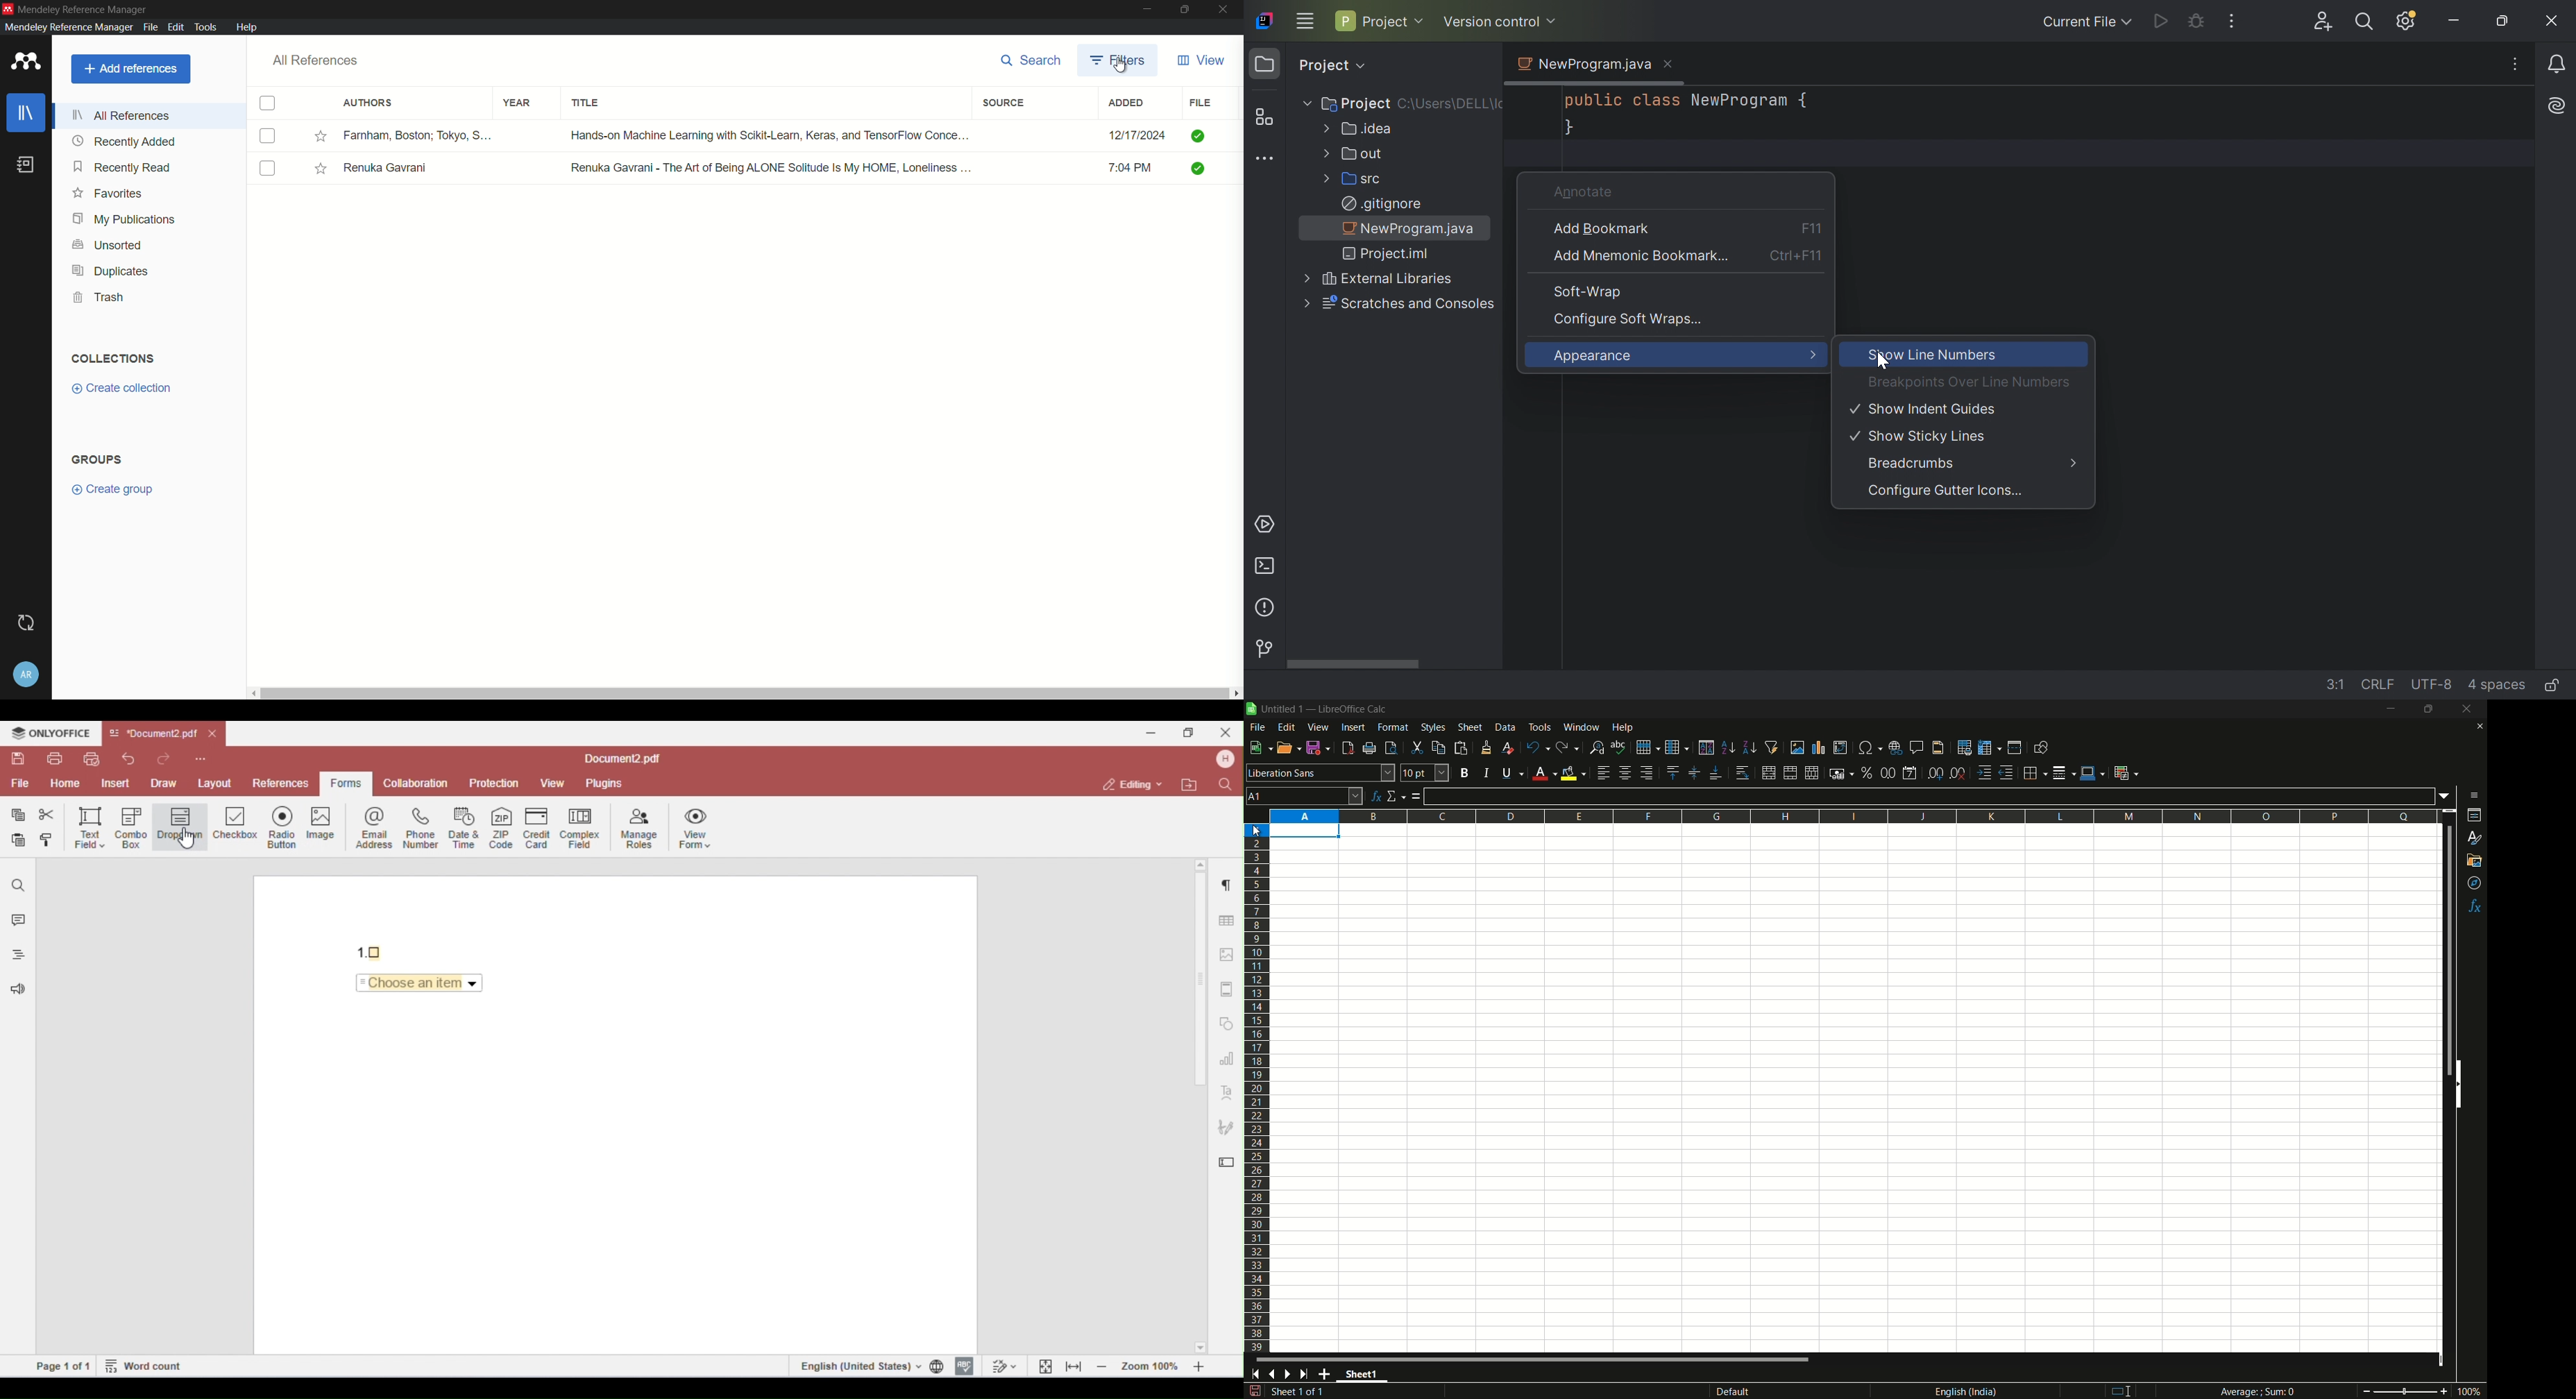 The width and height of the screenshot is (2576, 1400). I want to click on Renuka Gavrani - The Art of Being ALONE Solitude Is My HOME, Loneliness ..., so click(773, 169).